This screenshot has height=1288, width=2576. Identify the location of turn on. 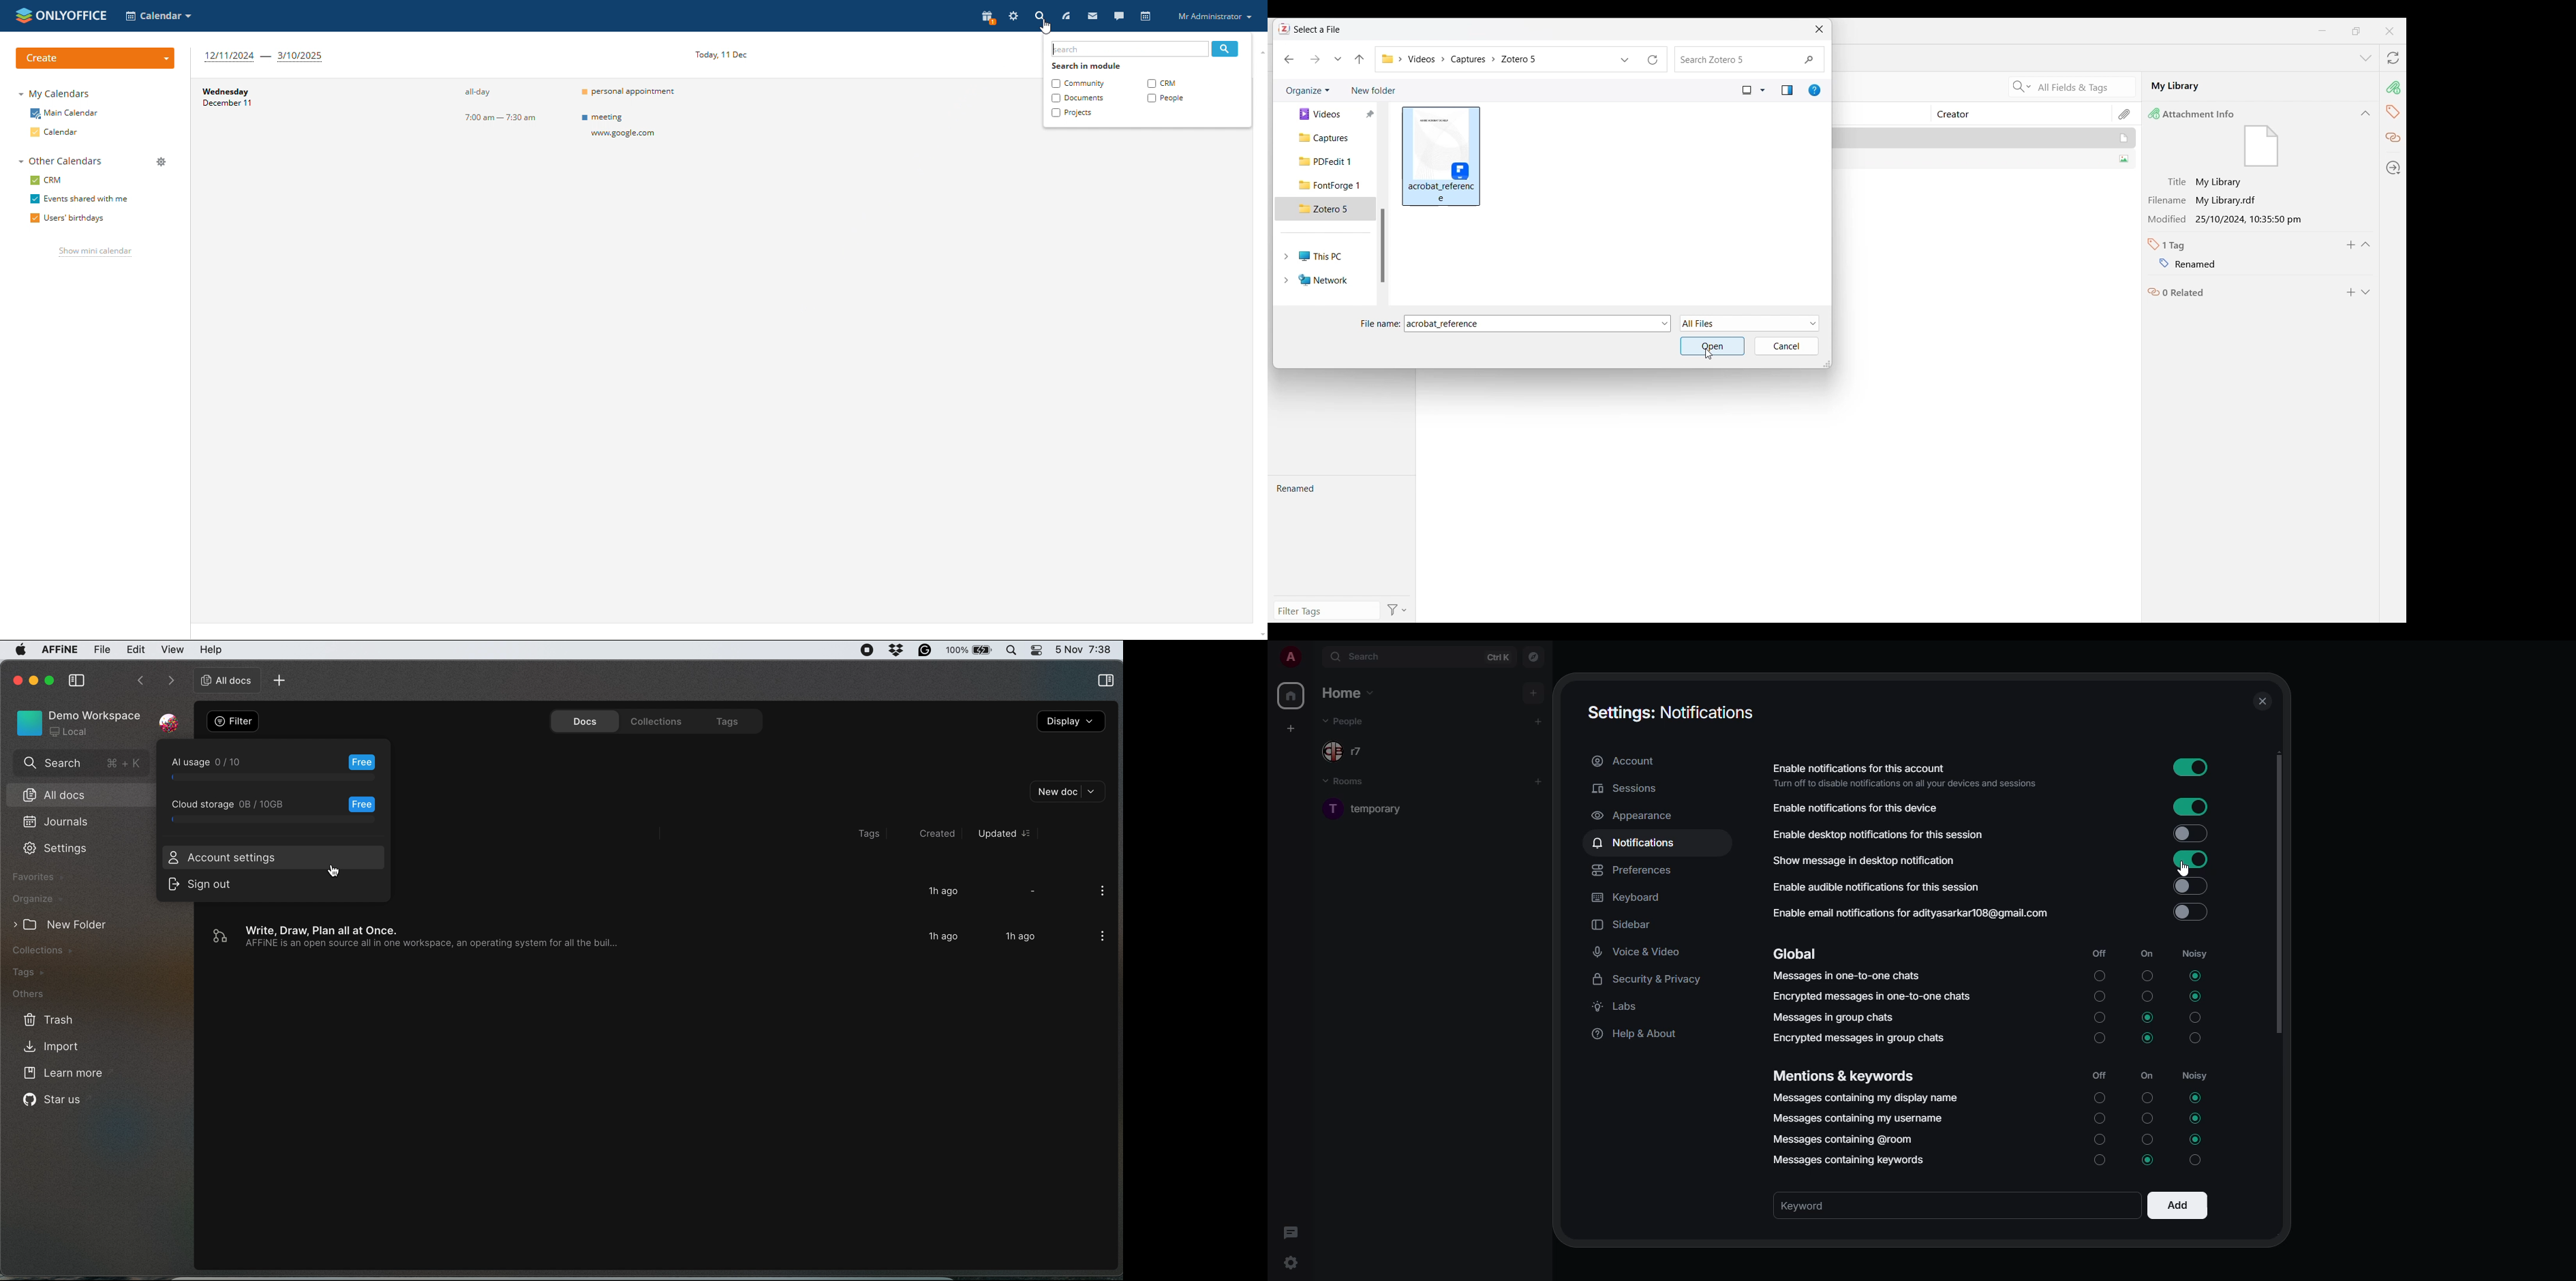
(2099, 1098).